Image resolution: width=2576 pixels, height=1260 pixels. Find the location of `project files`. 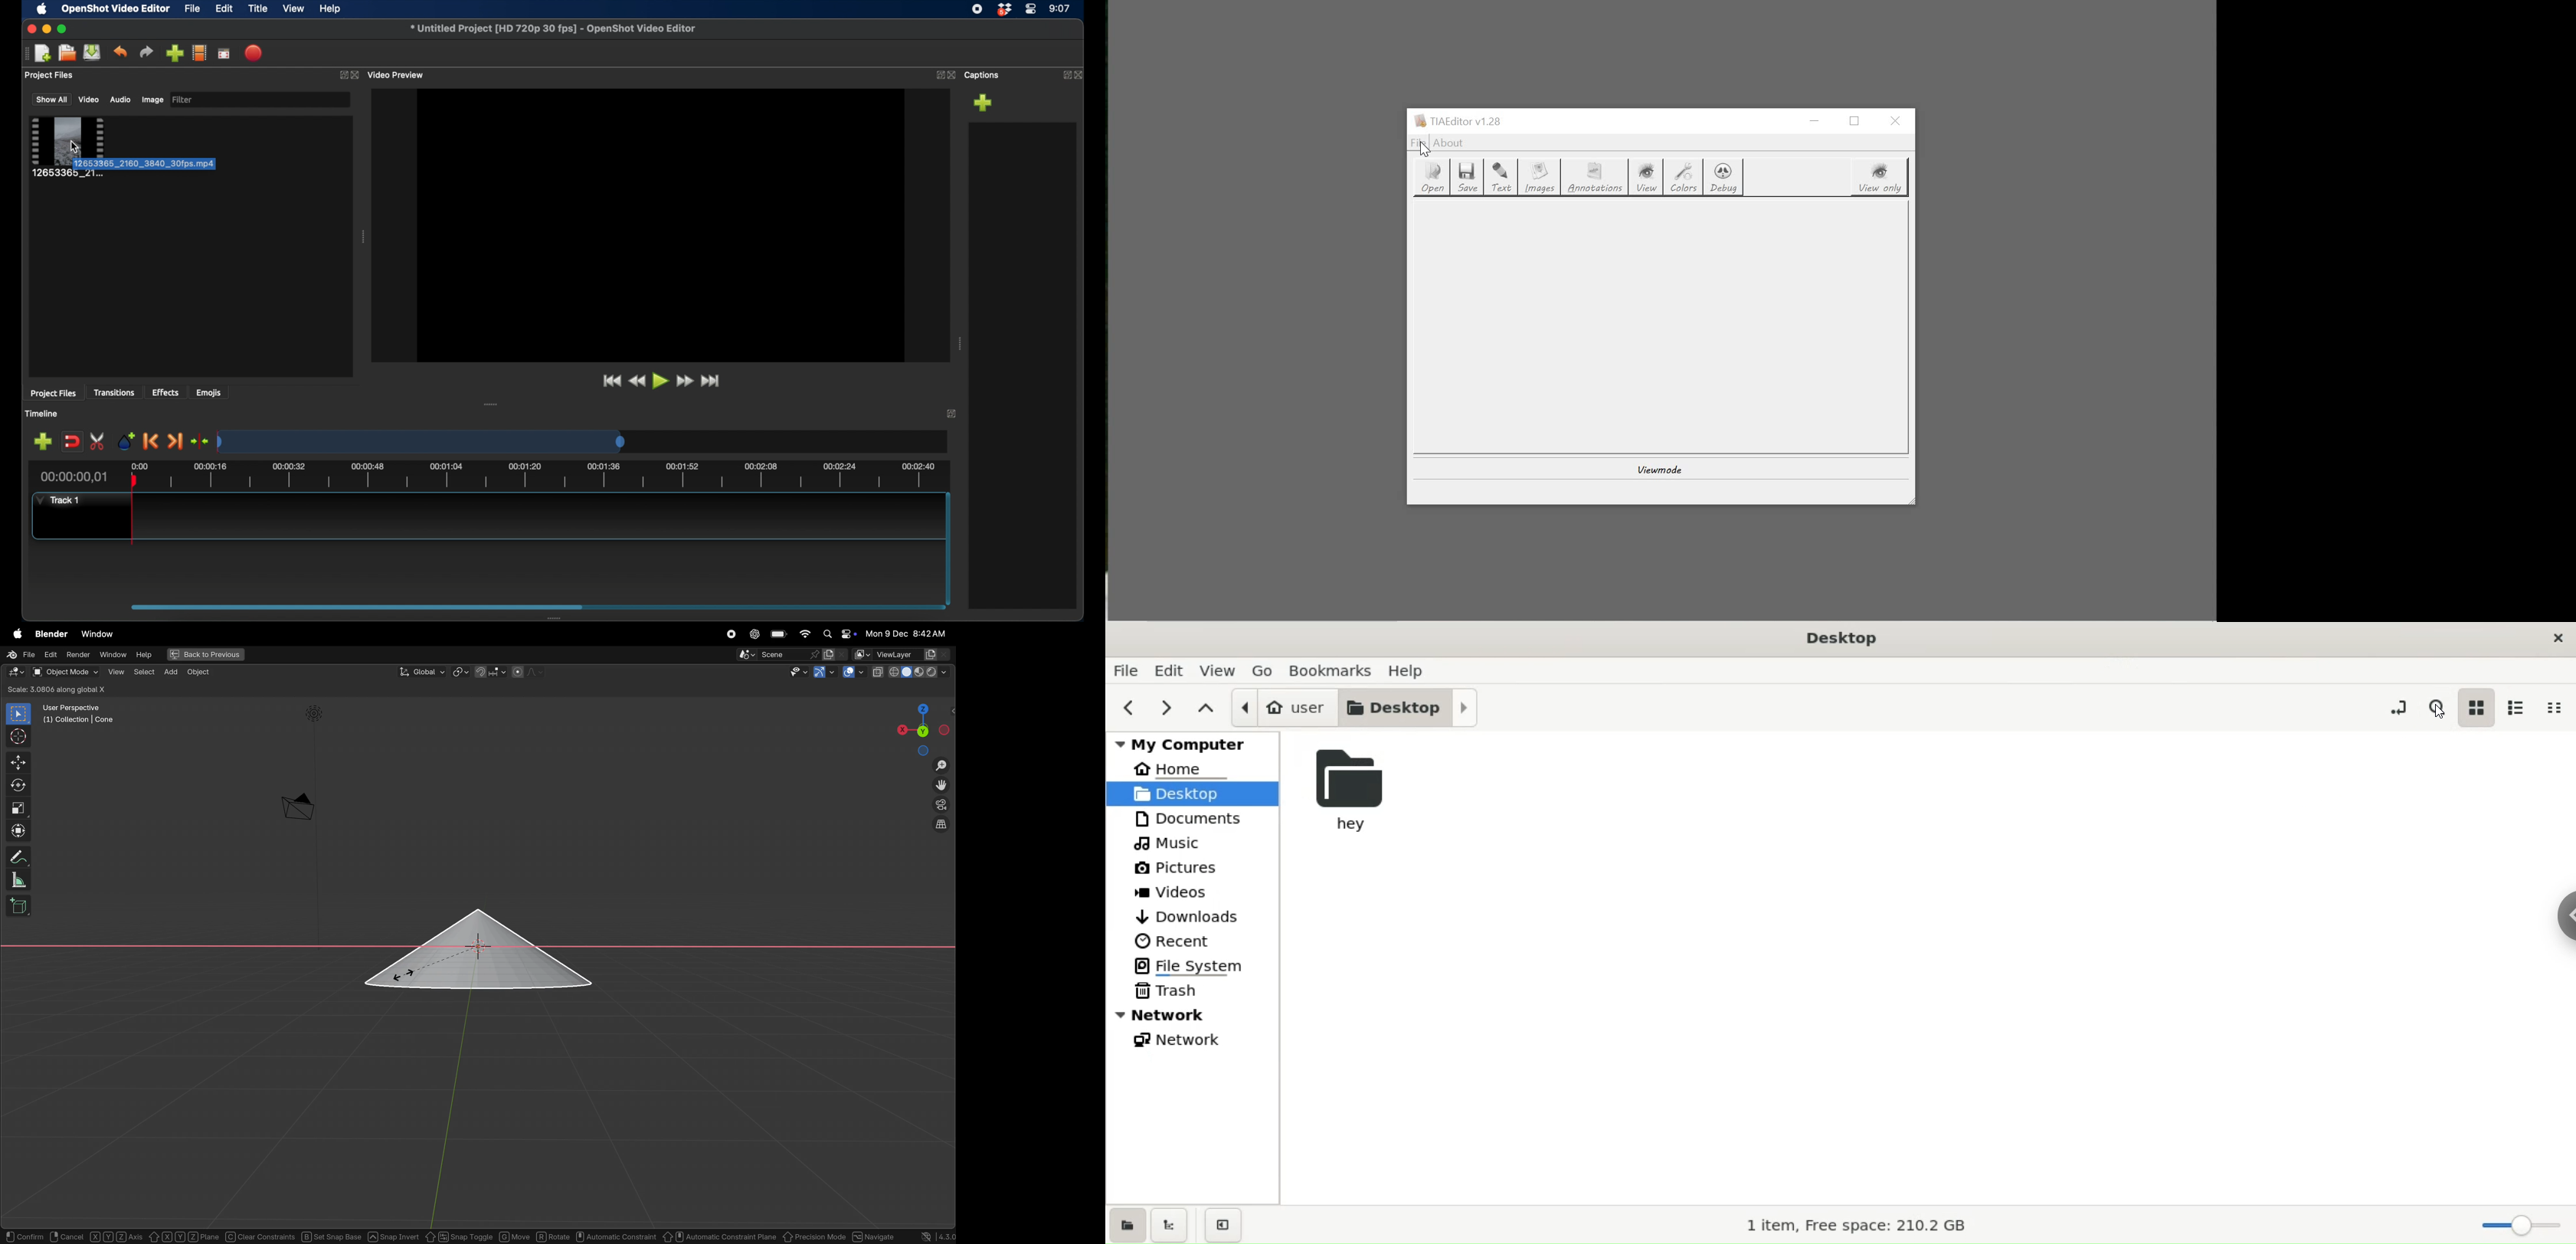

project files is located at coordinates (55, 394).